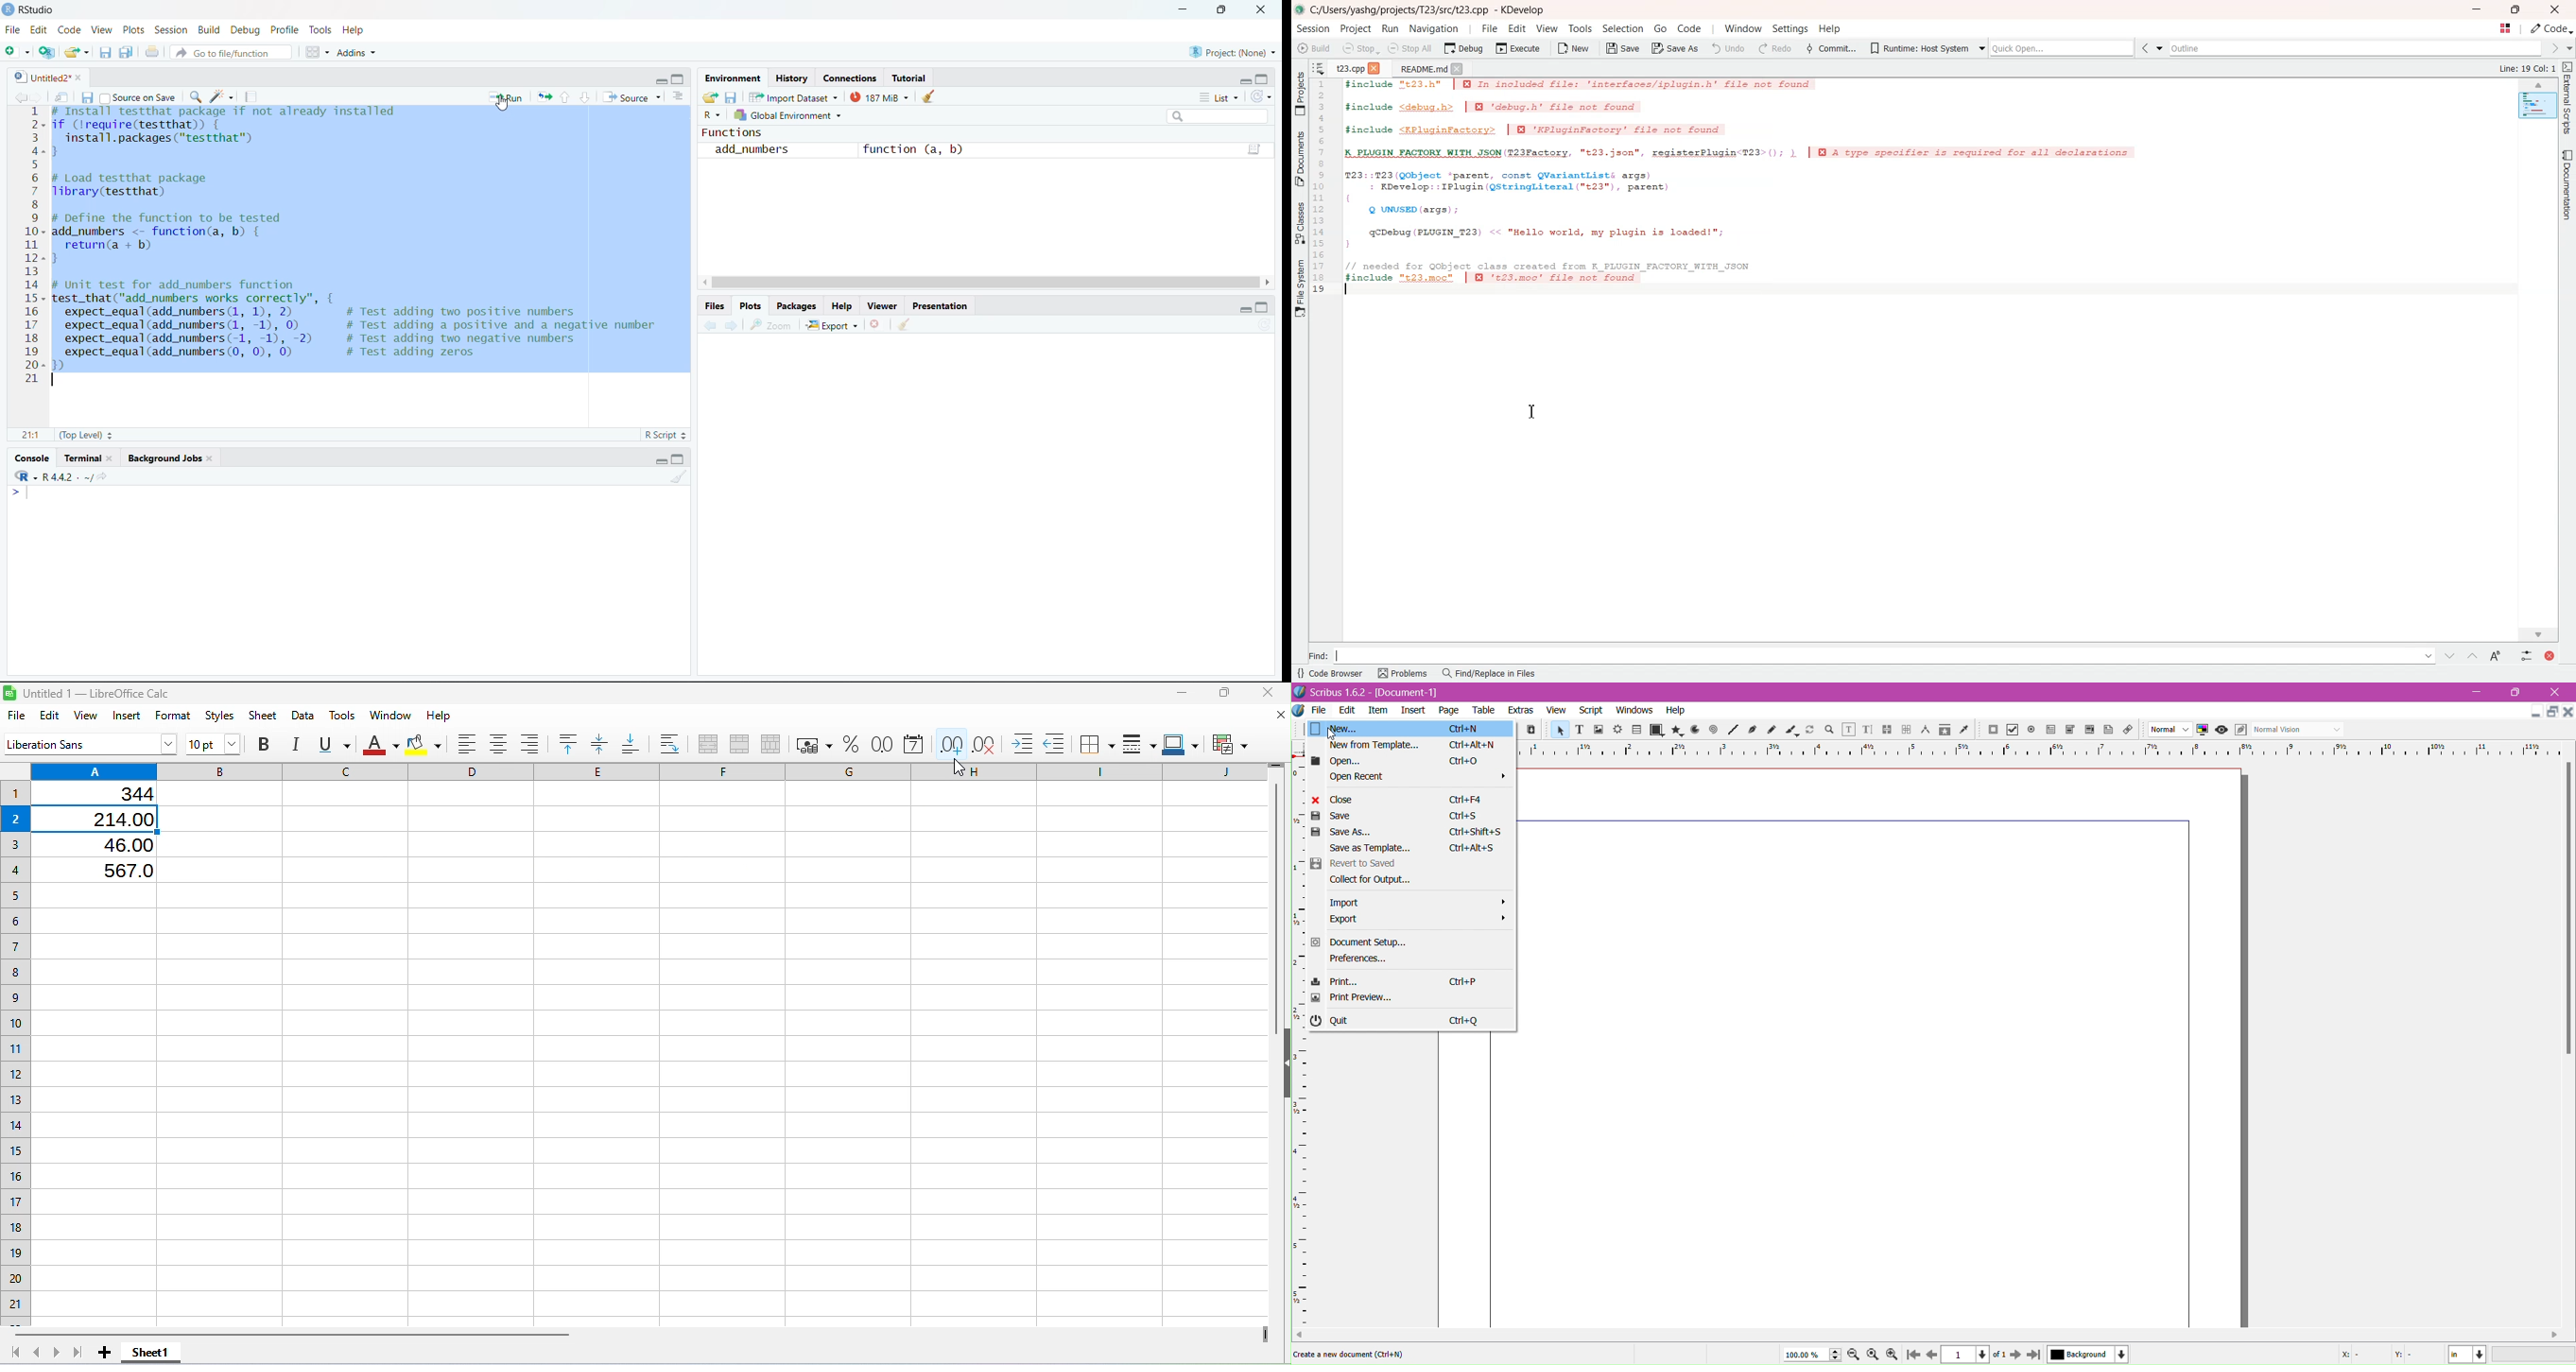 The image size is (2576, 1372). Describe the element at coordinates (92, 745) in the screenshot. I see `Liberation Sans` at that location.